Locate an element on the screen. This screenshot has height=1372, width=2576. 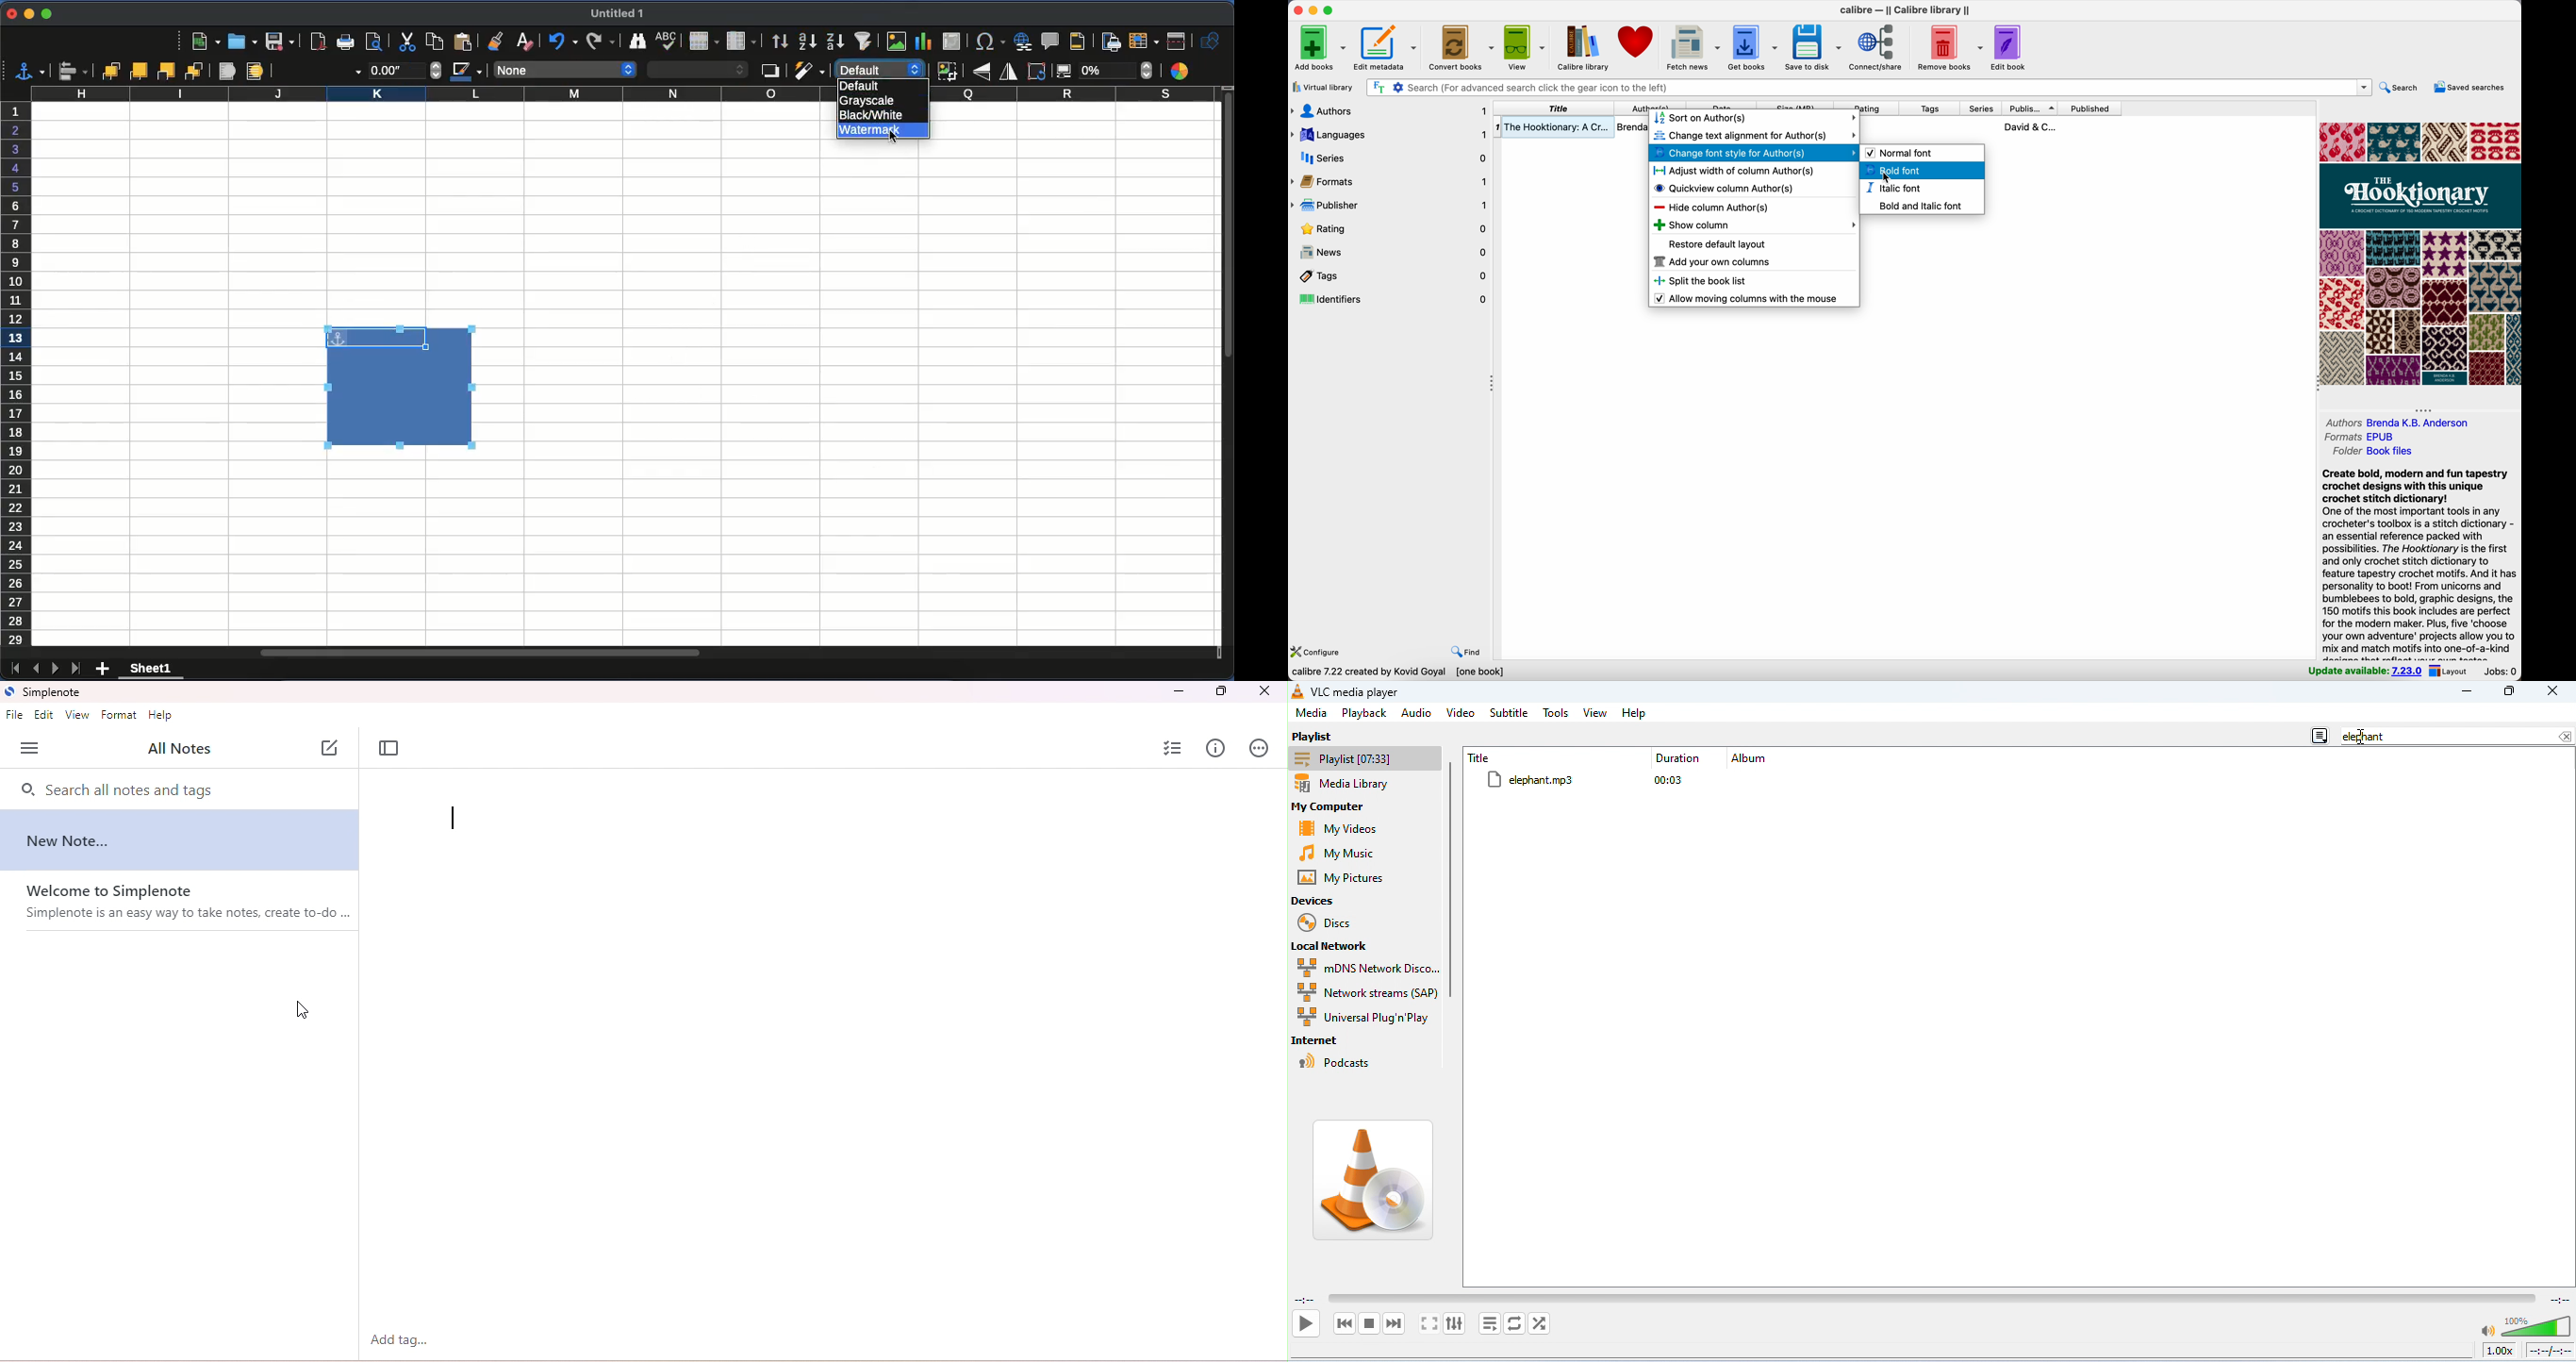
last sheet is located at coordinates (77, 669).